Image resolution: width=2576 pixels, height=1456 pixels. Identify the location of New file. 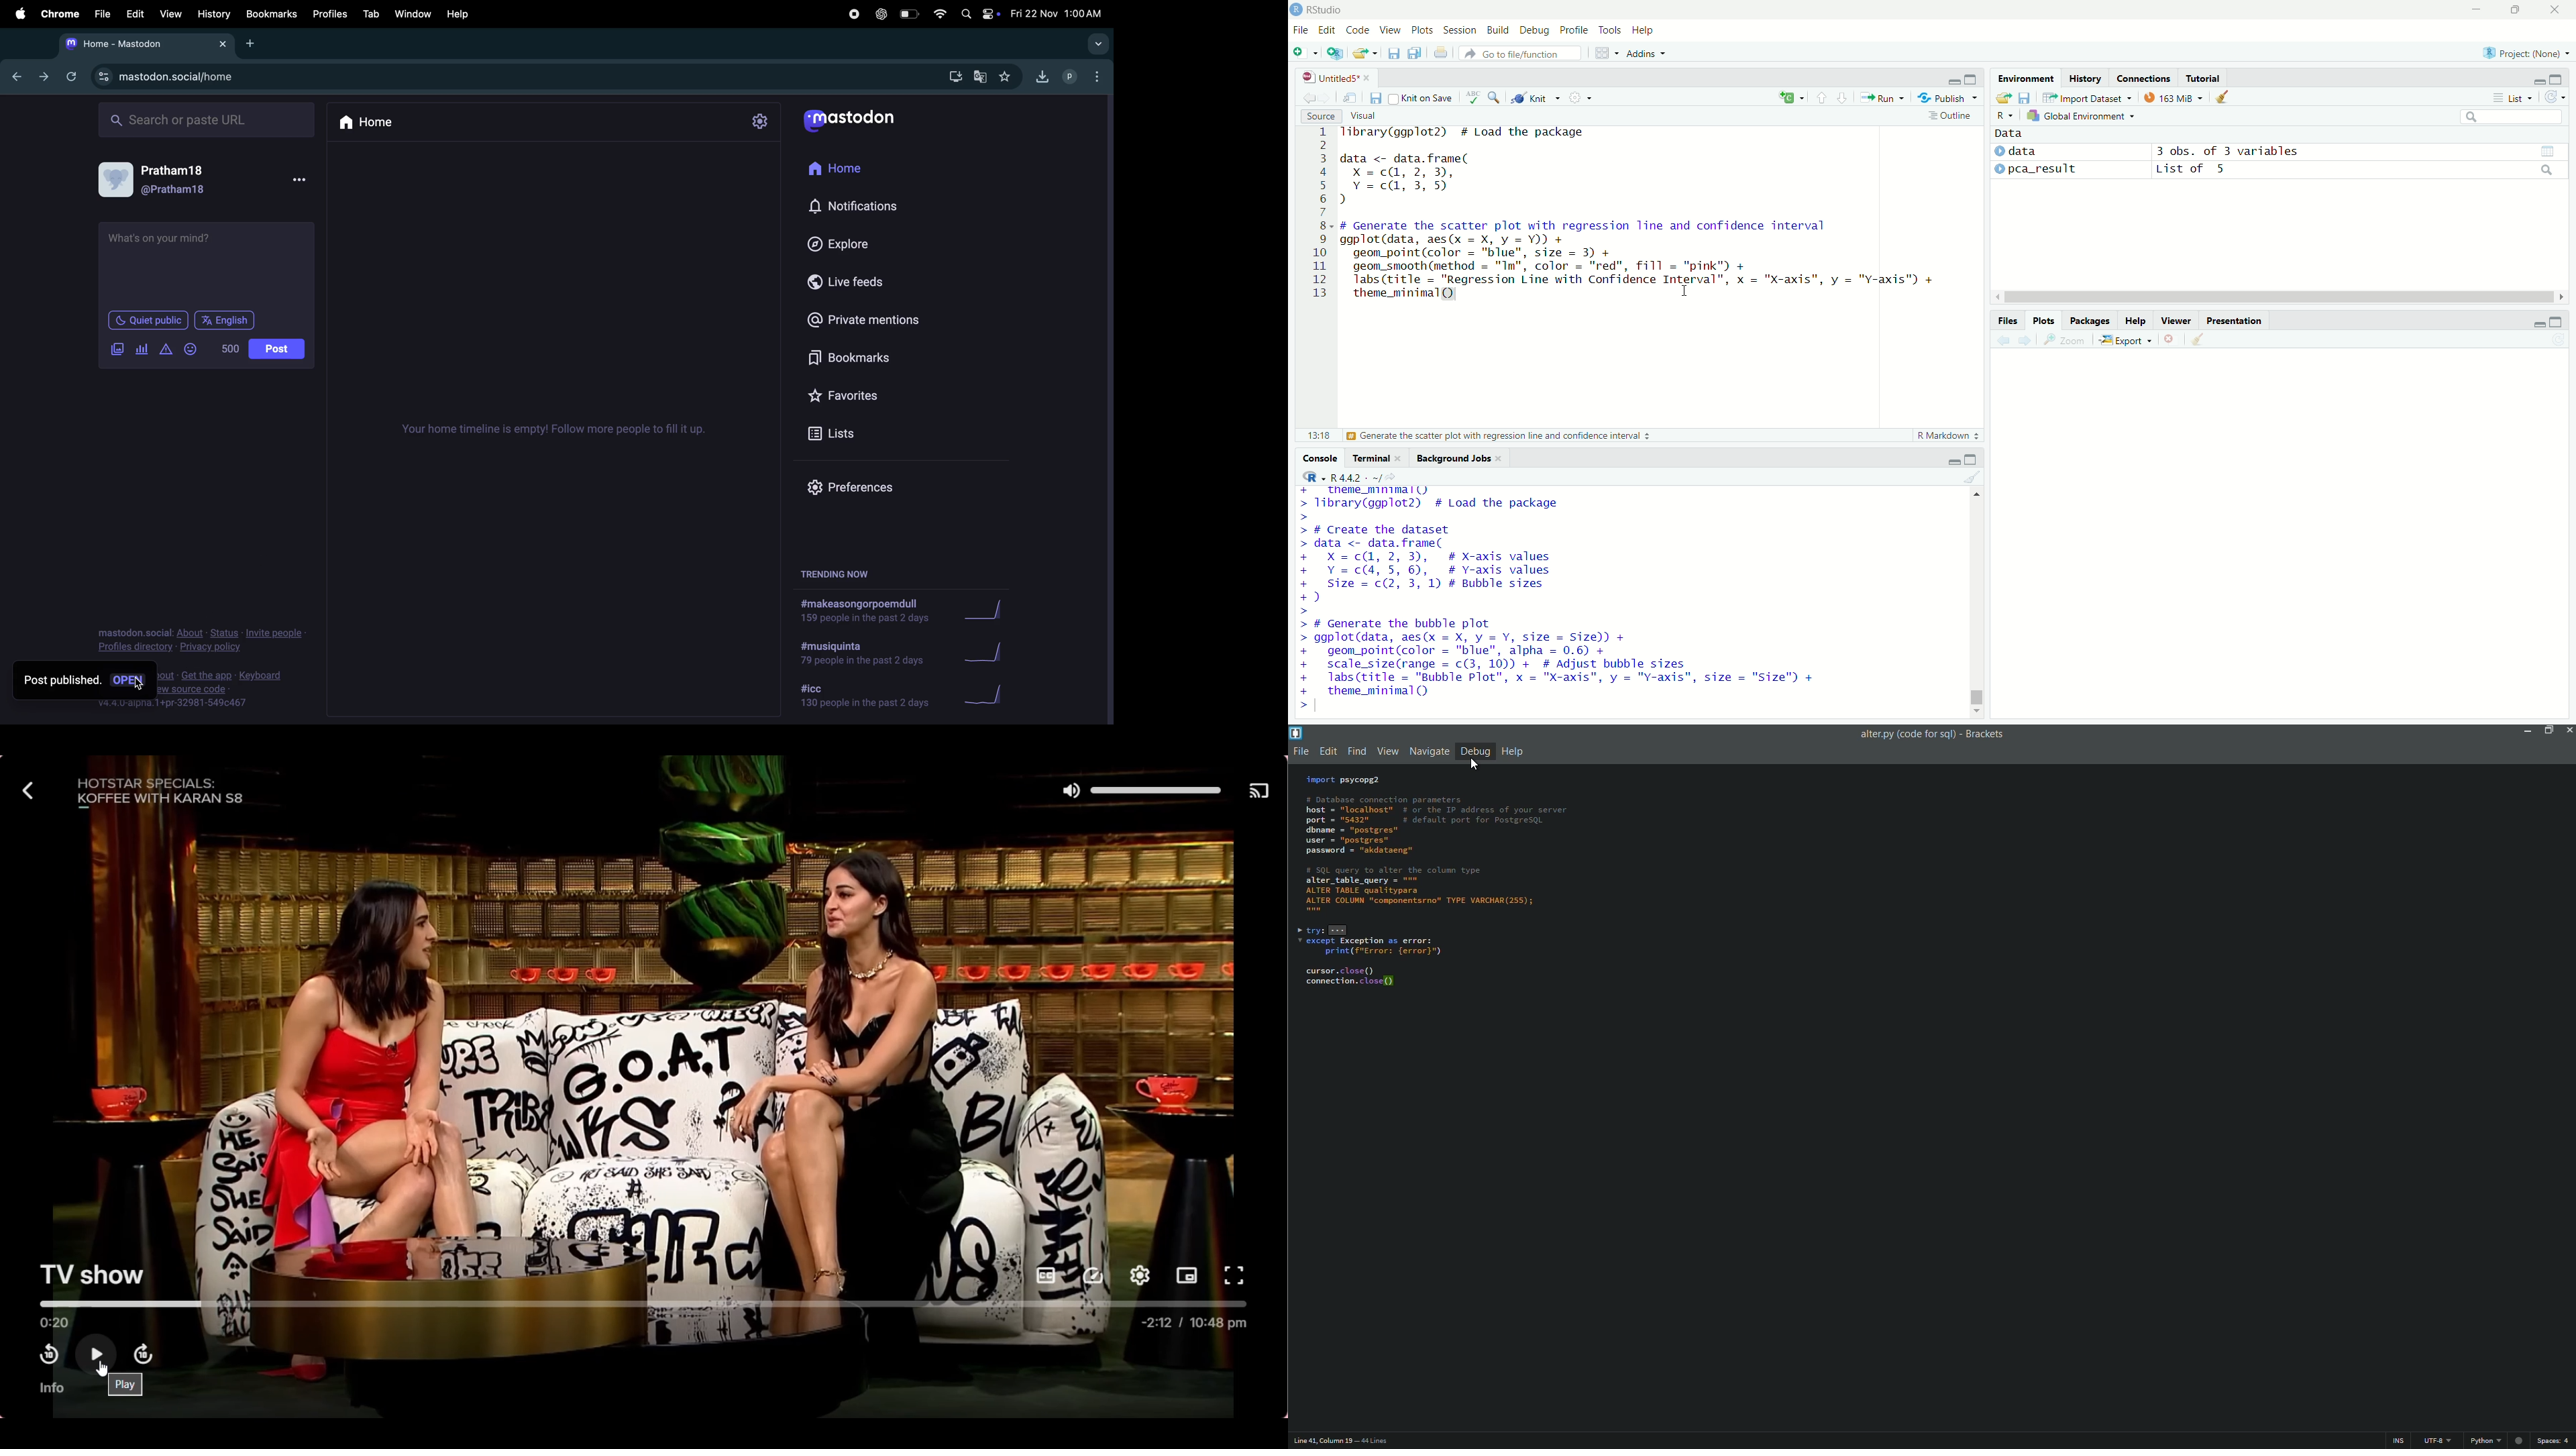
(1304, 52).